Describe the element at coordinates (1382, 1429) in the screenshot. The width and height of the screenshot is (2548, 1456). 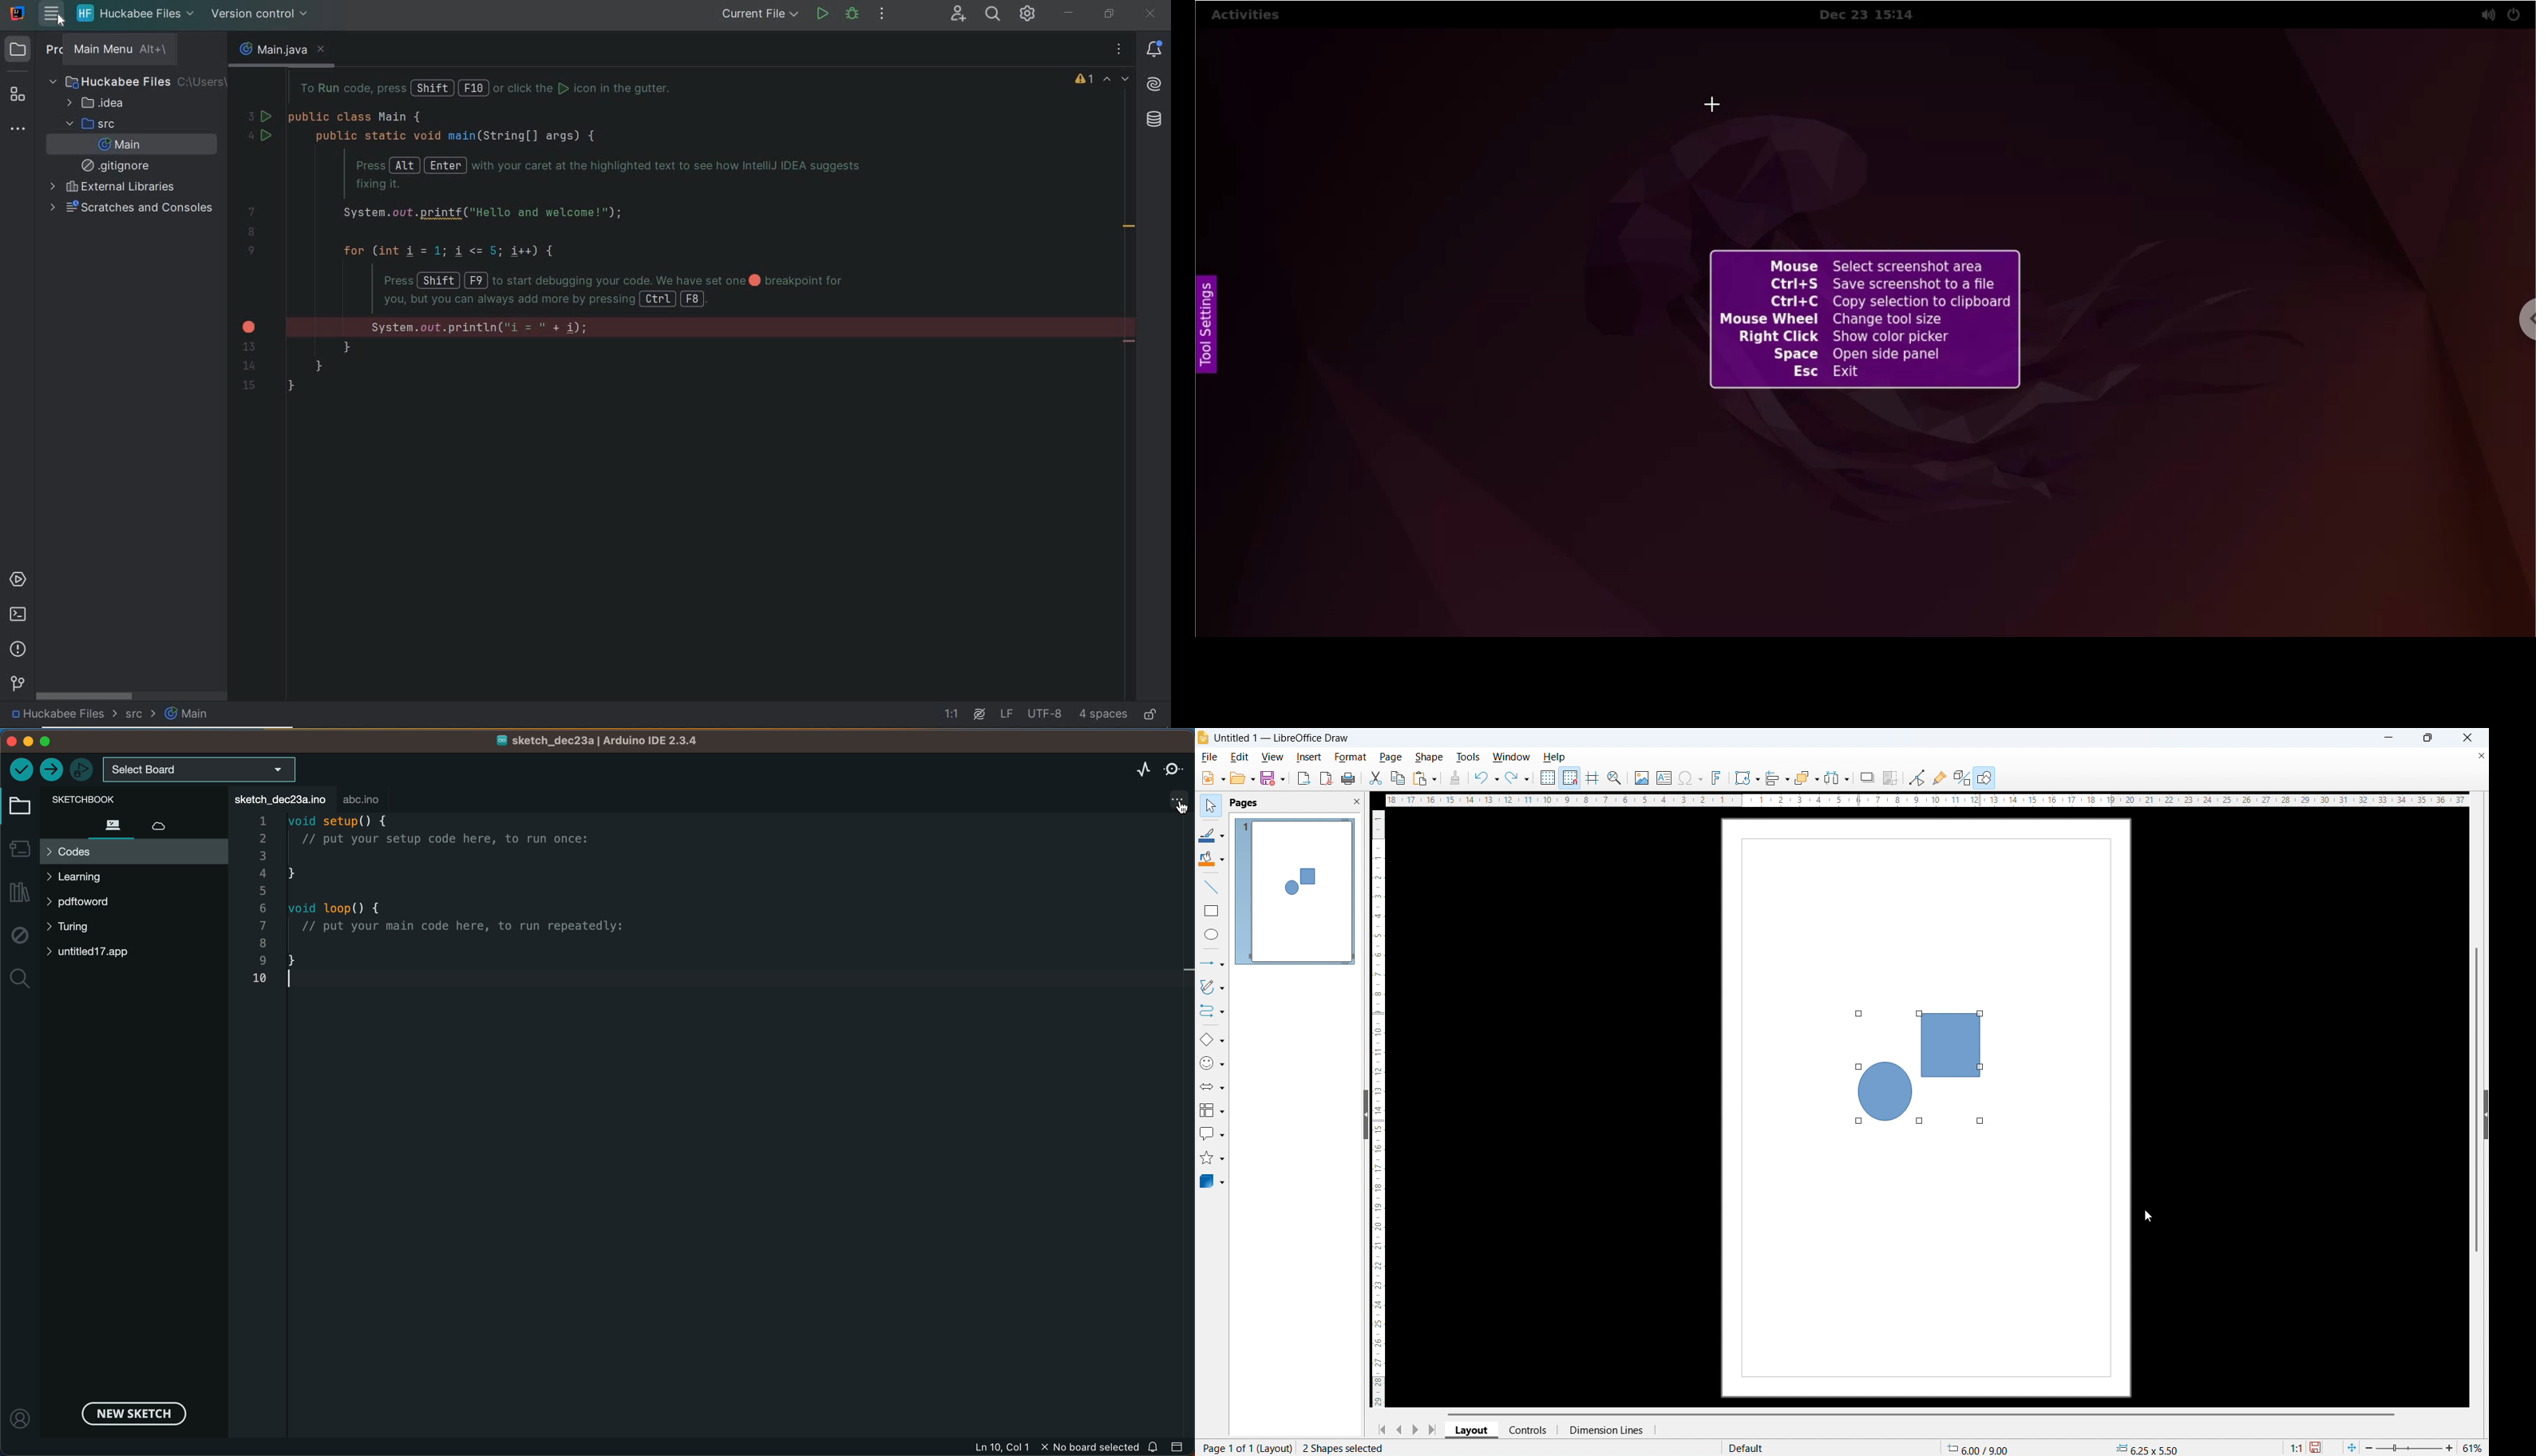
I see `go to first page` at that location.